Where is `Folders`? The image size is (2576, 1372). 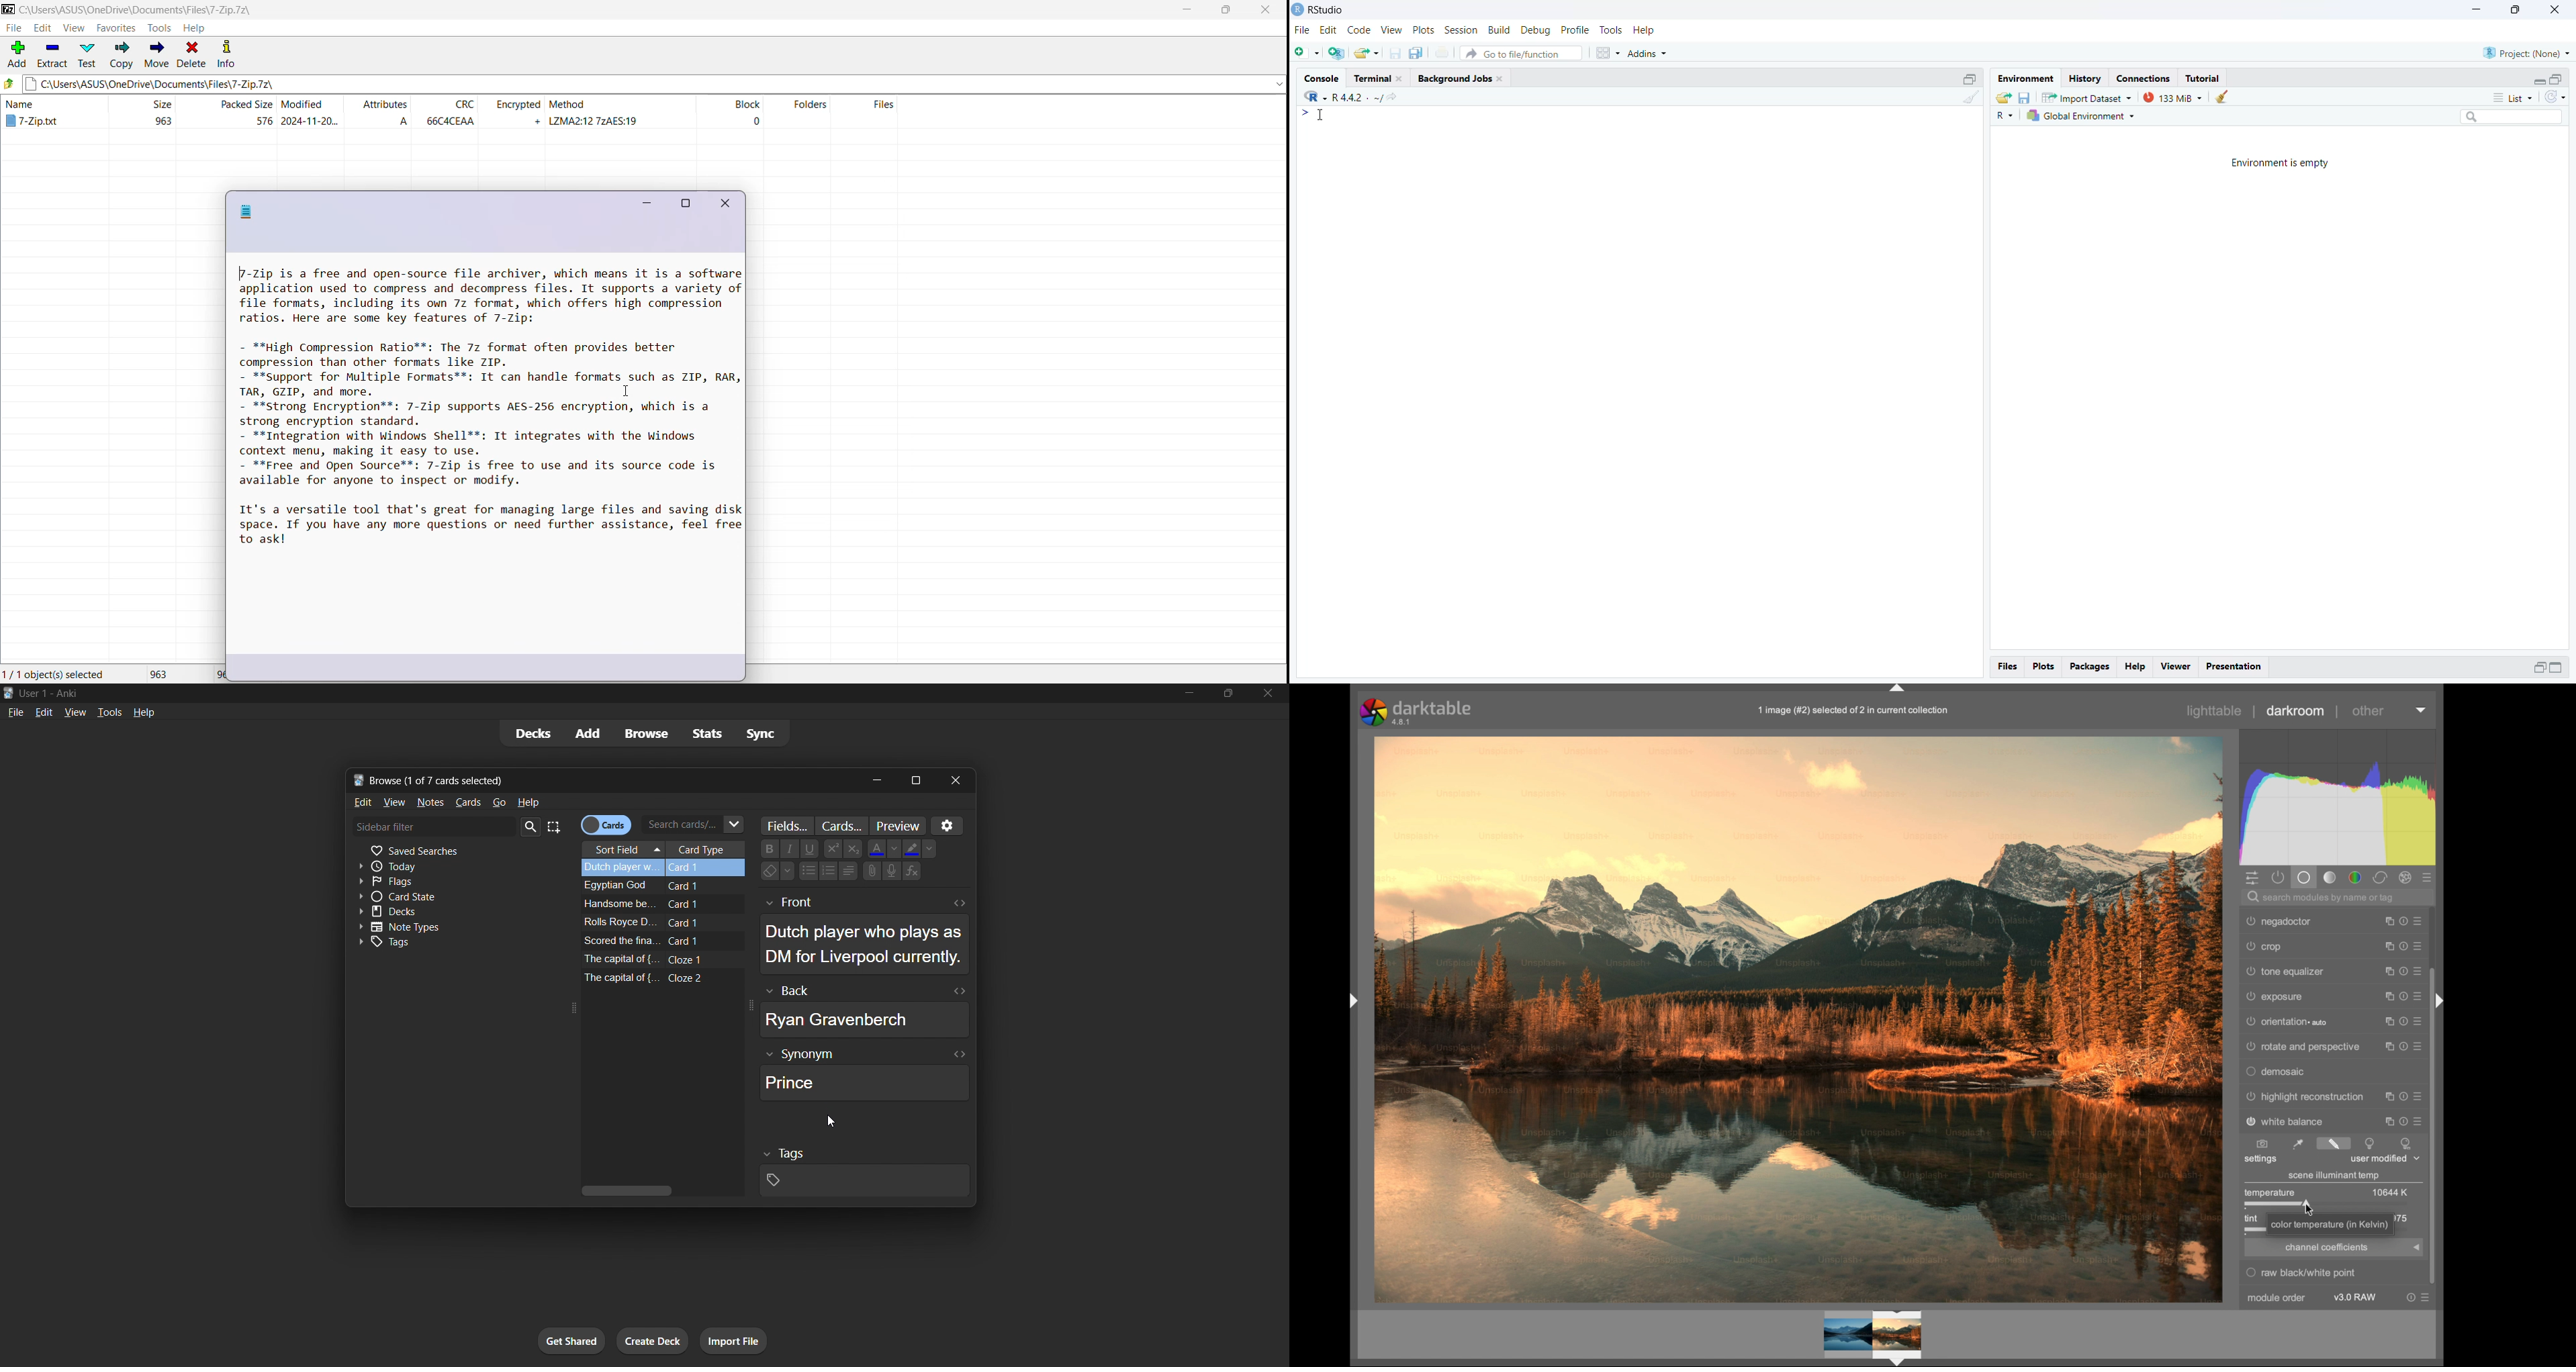 Folders is located at coordinates (804, 113).